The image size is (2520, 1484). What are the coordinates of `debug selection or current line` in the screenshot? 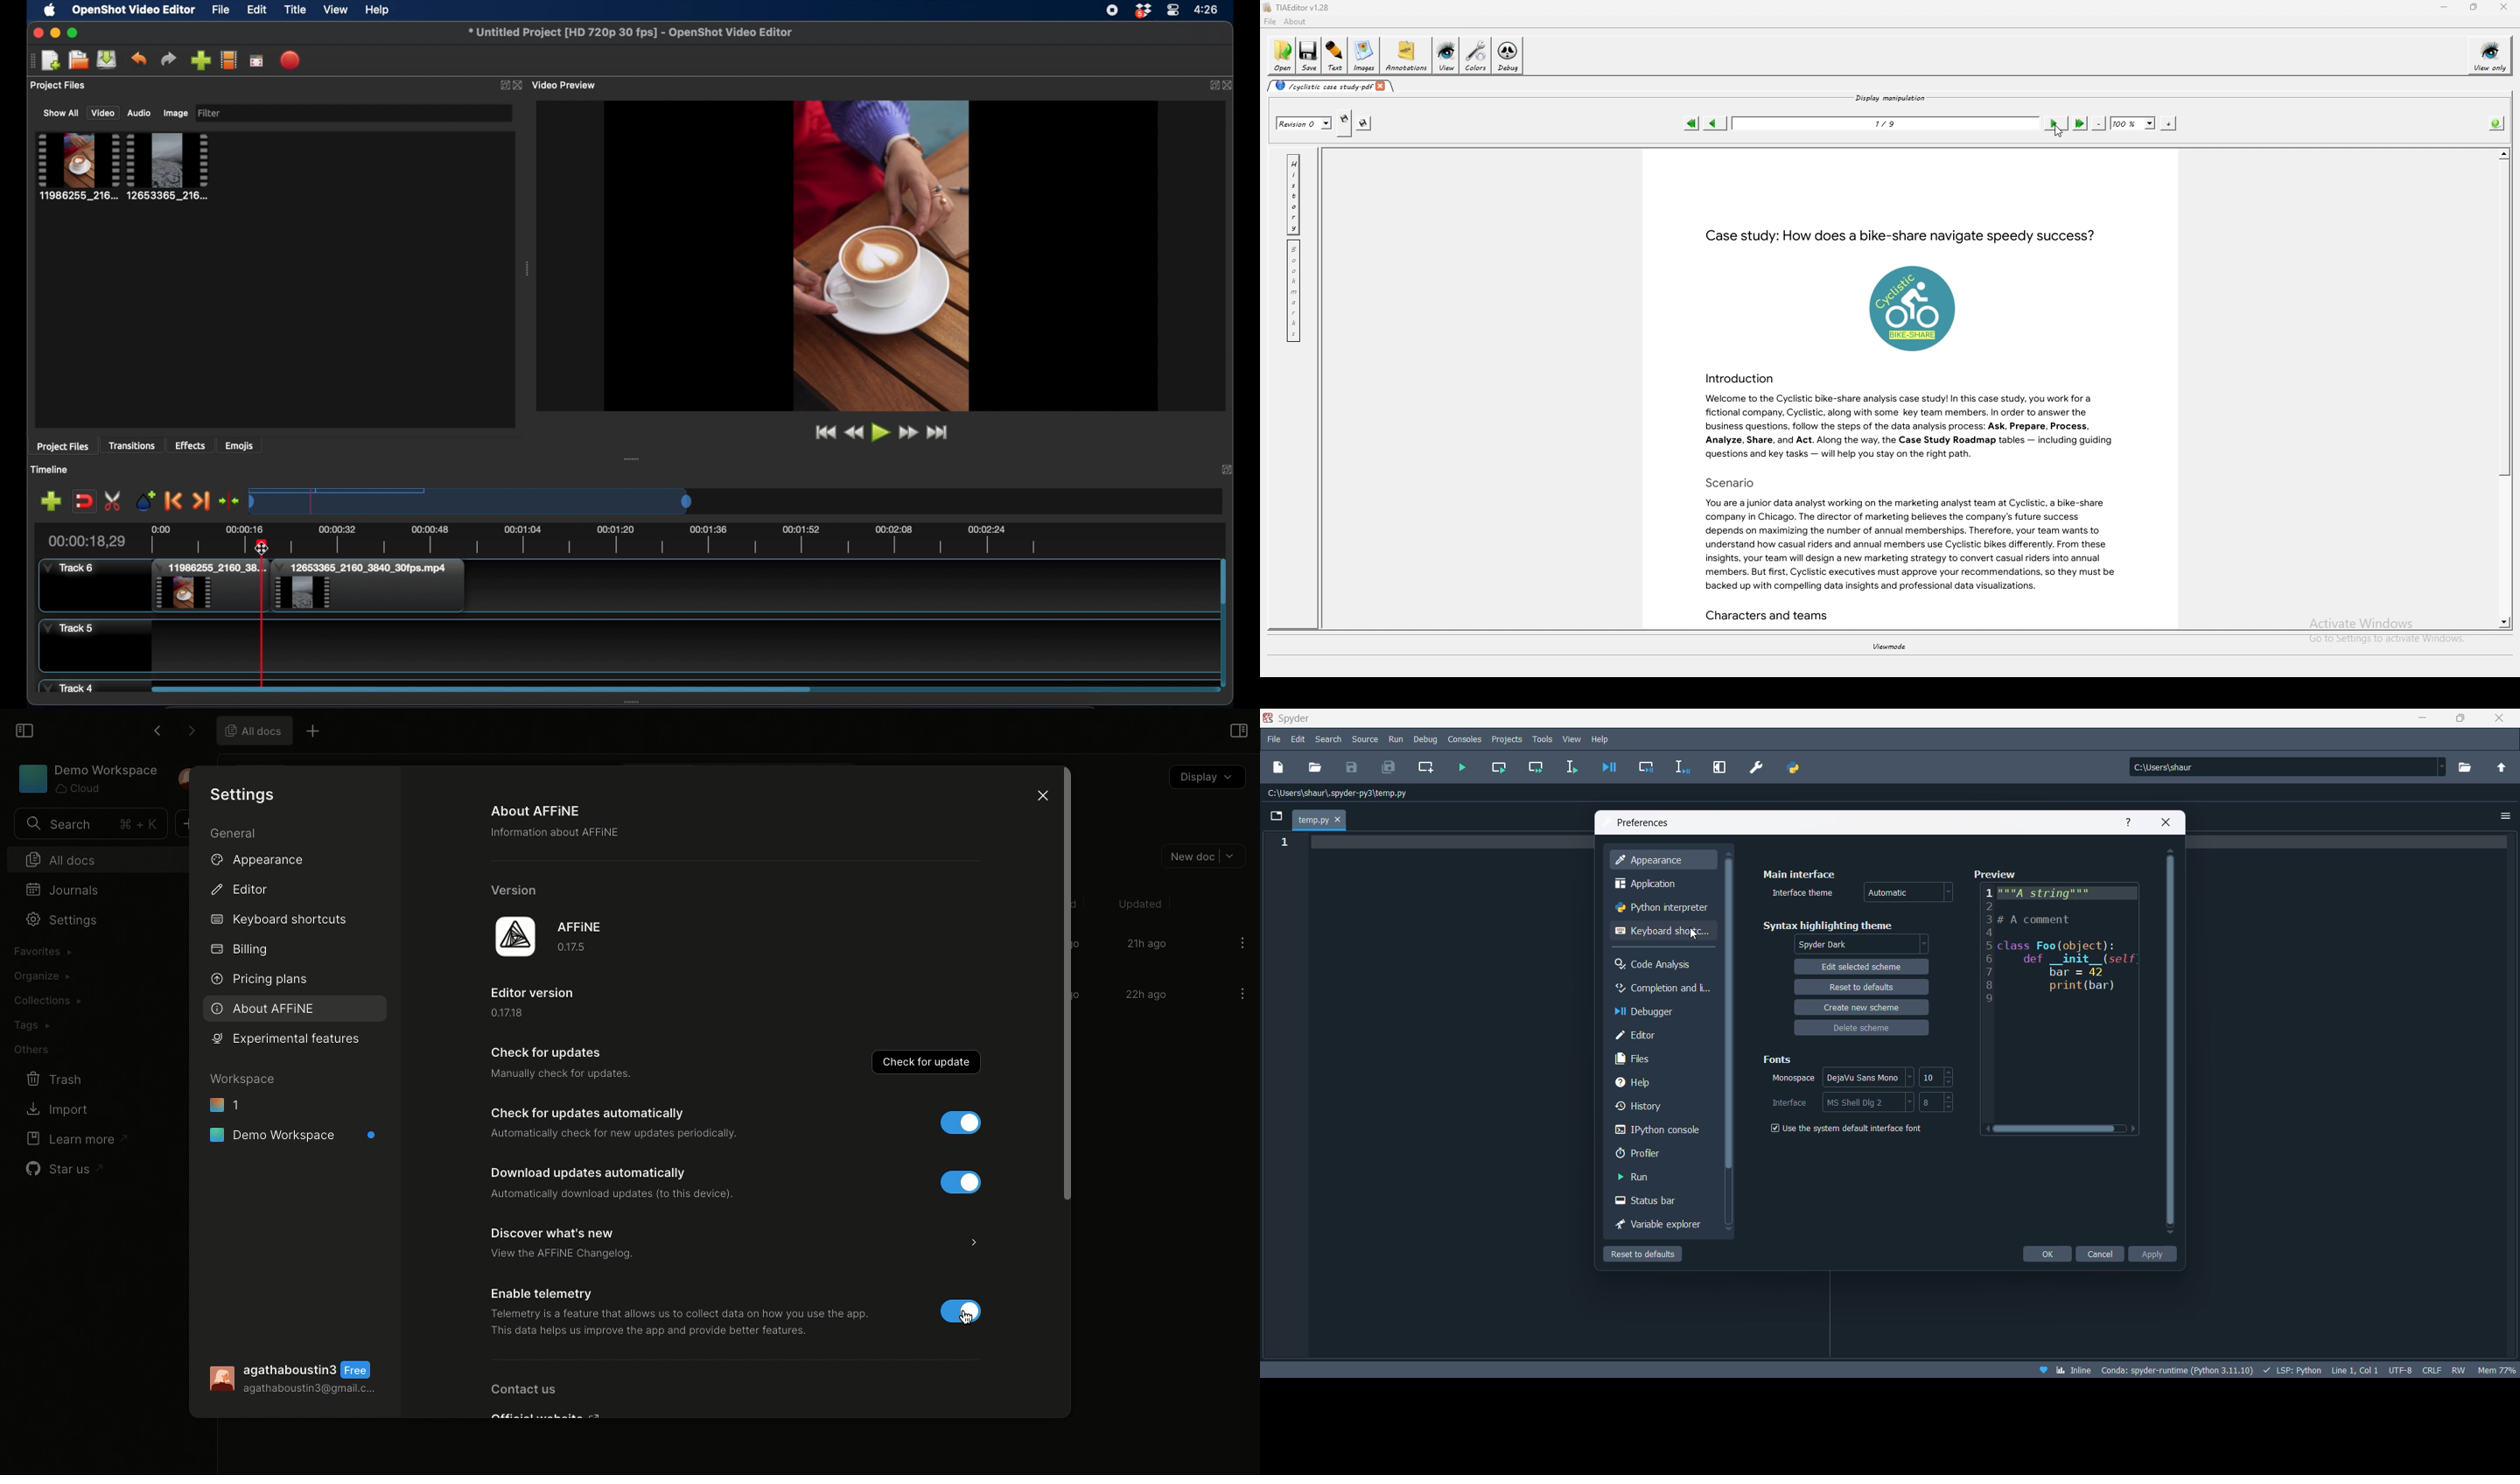 It's located at (1683, 768).